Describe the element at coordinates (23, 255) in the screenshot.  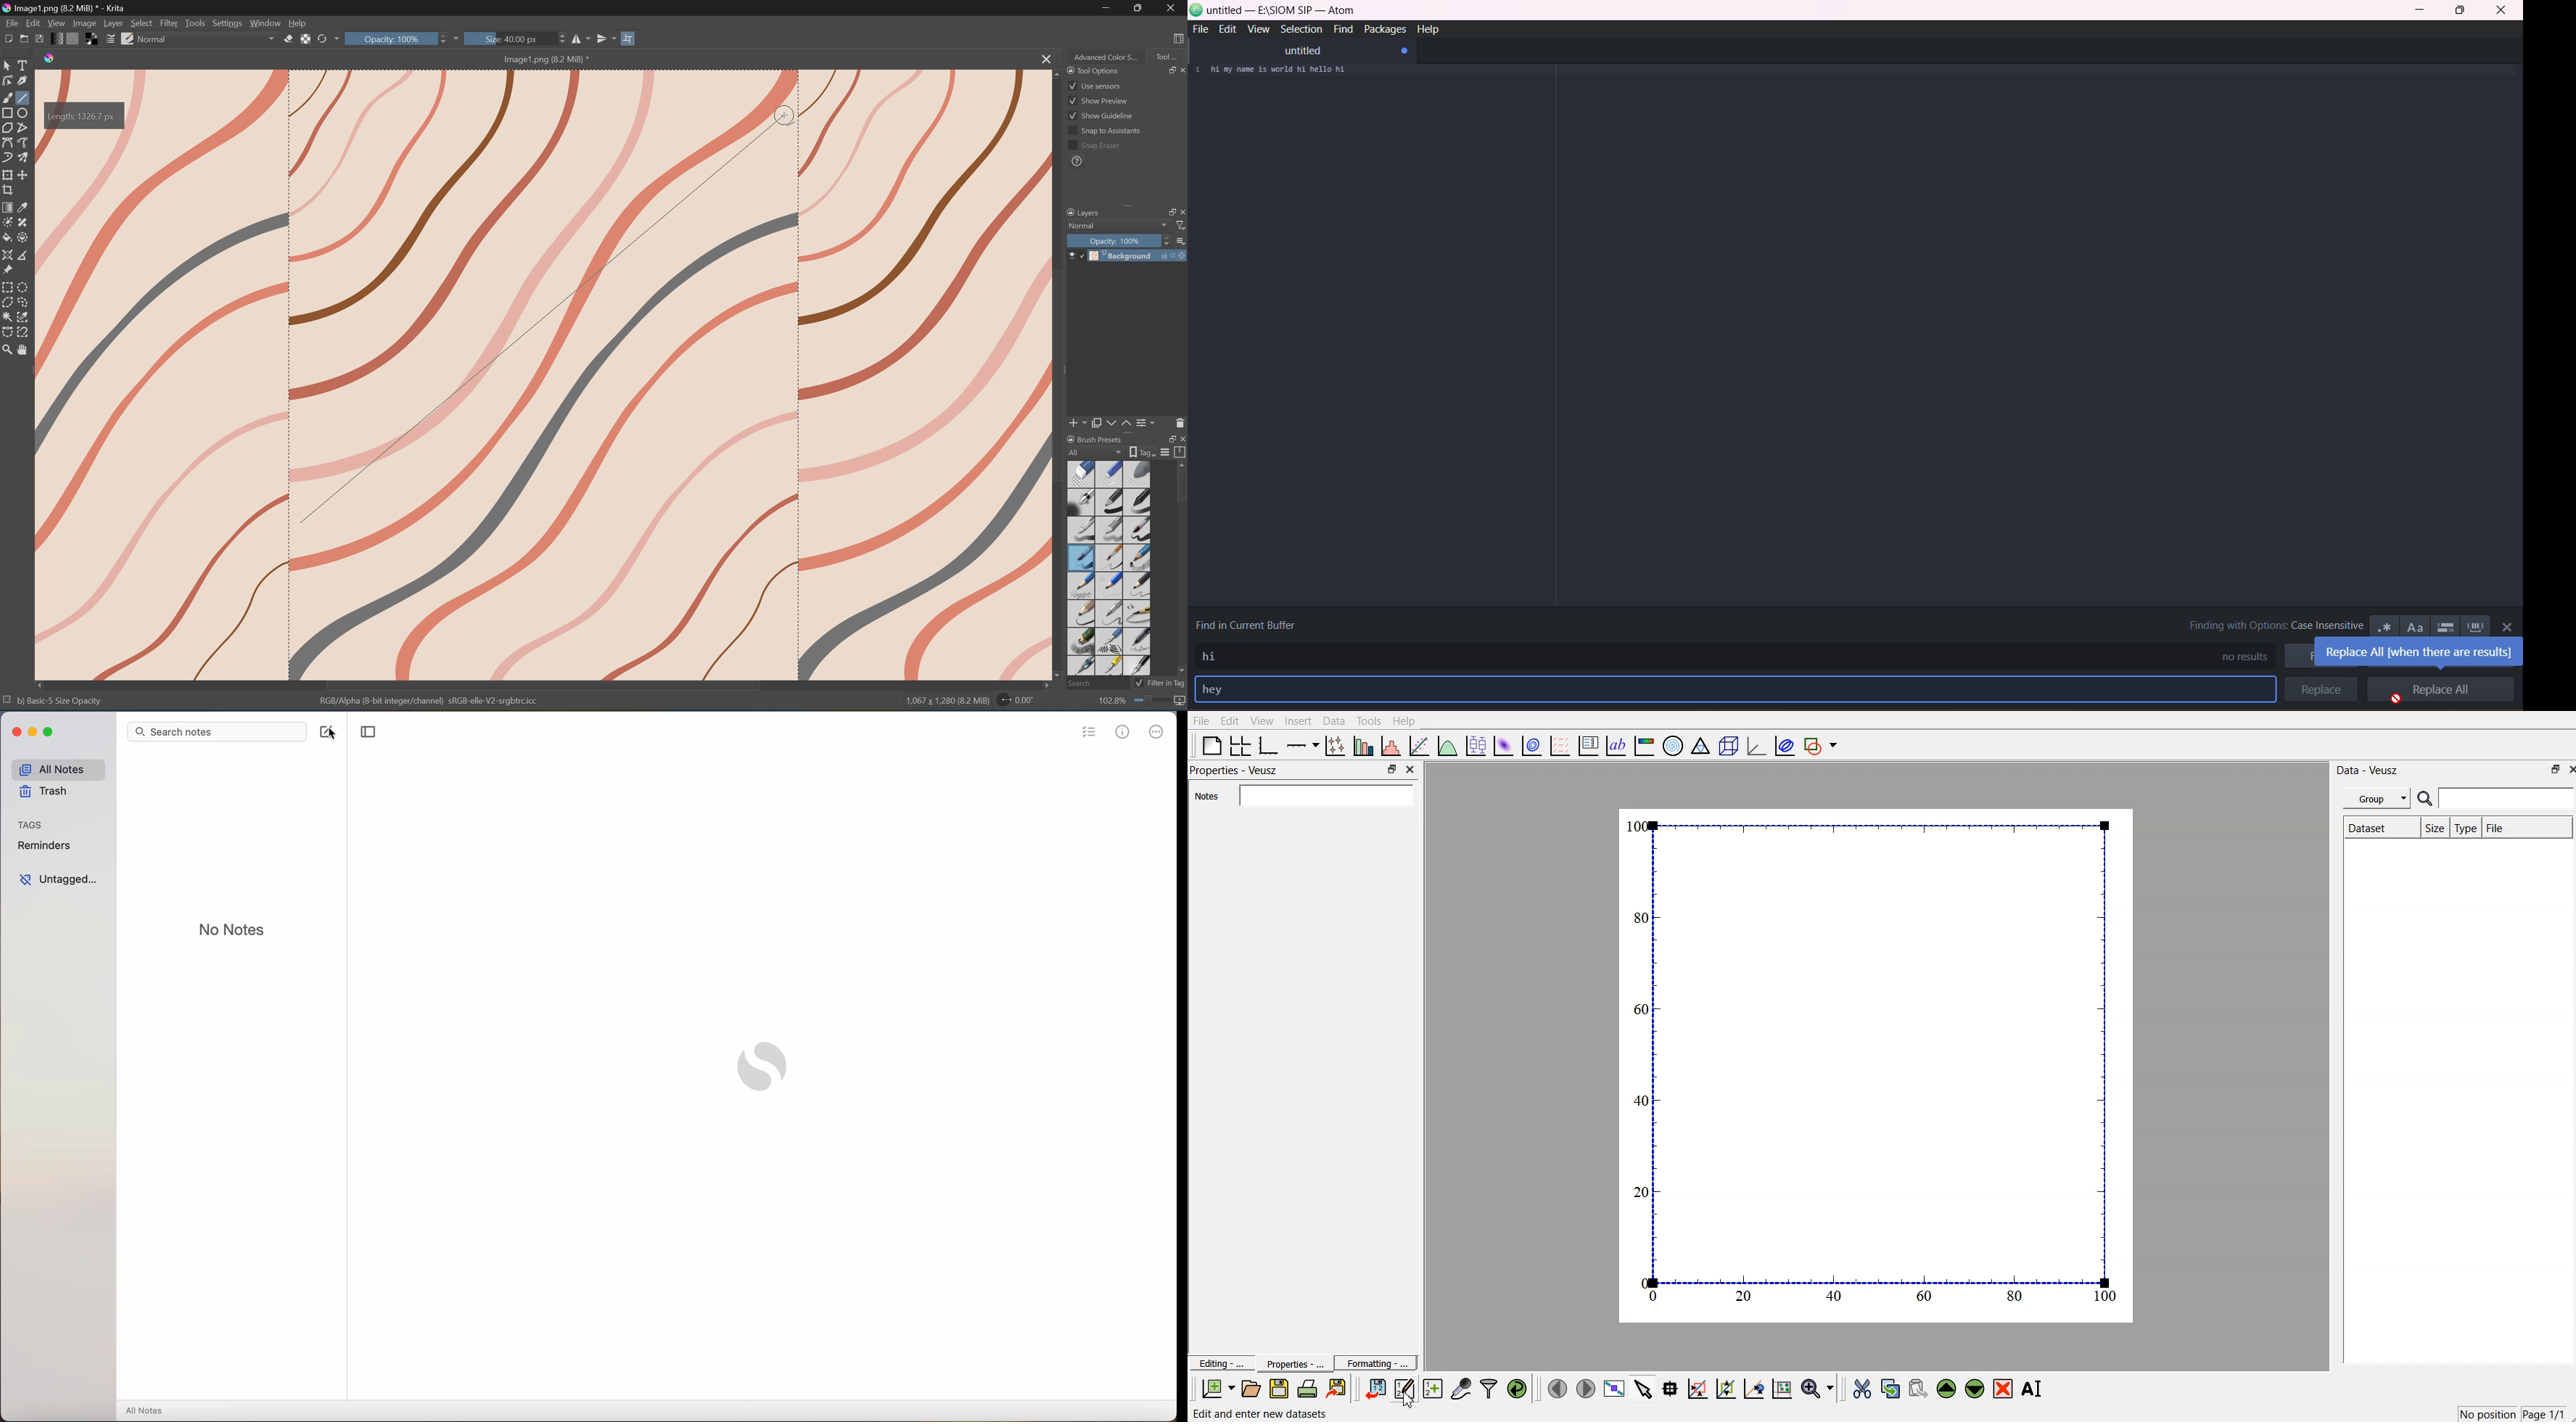
I see `Measure the distance between two points` at that location.